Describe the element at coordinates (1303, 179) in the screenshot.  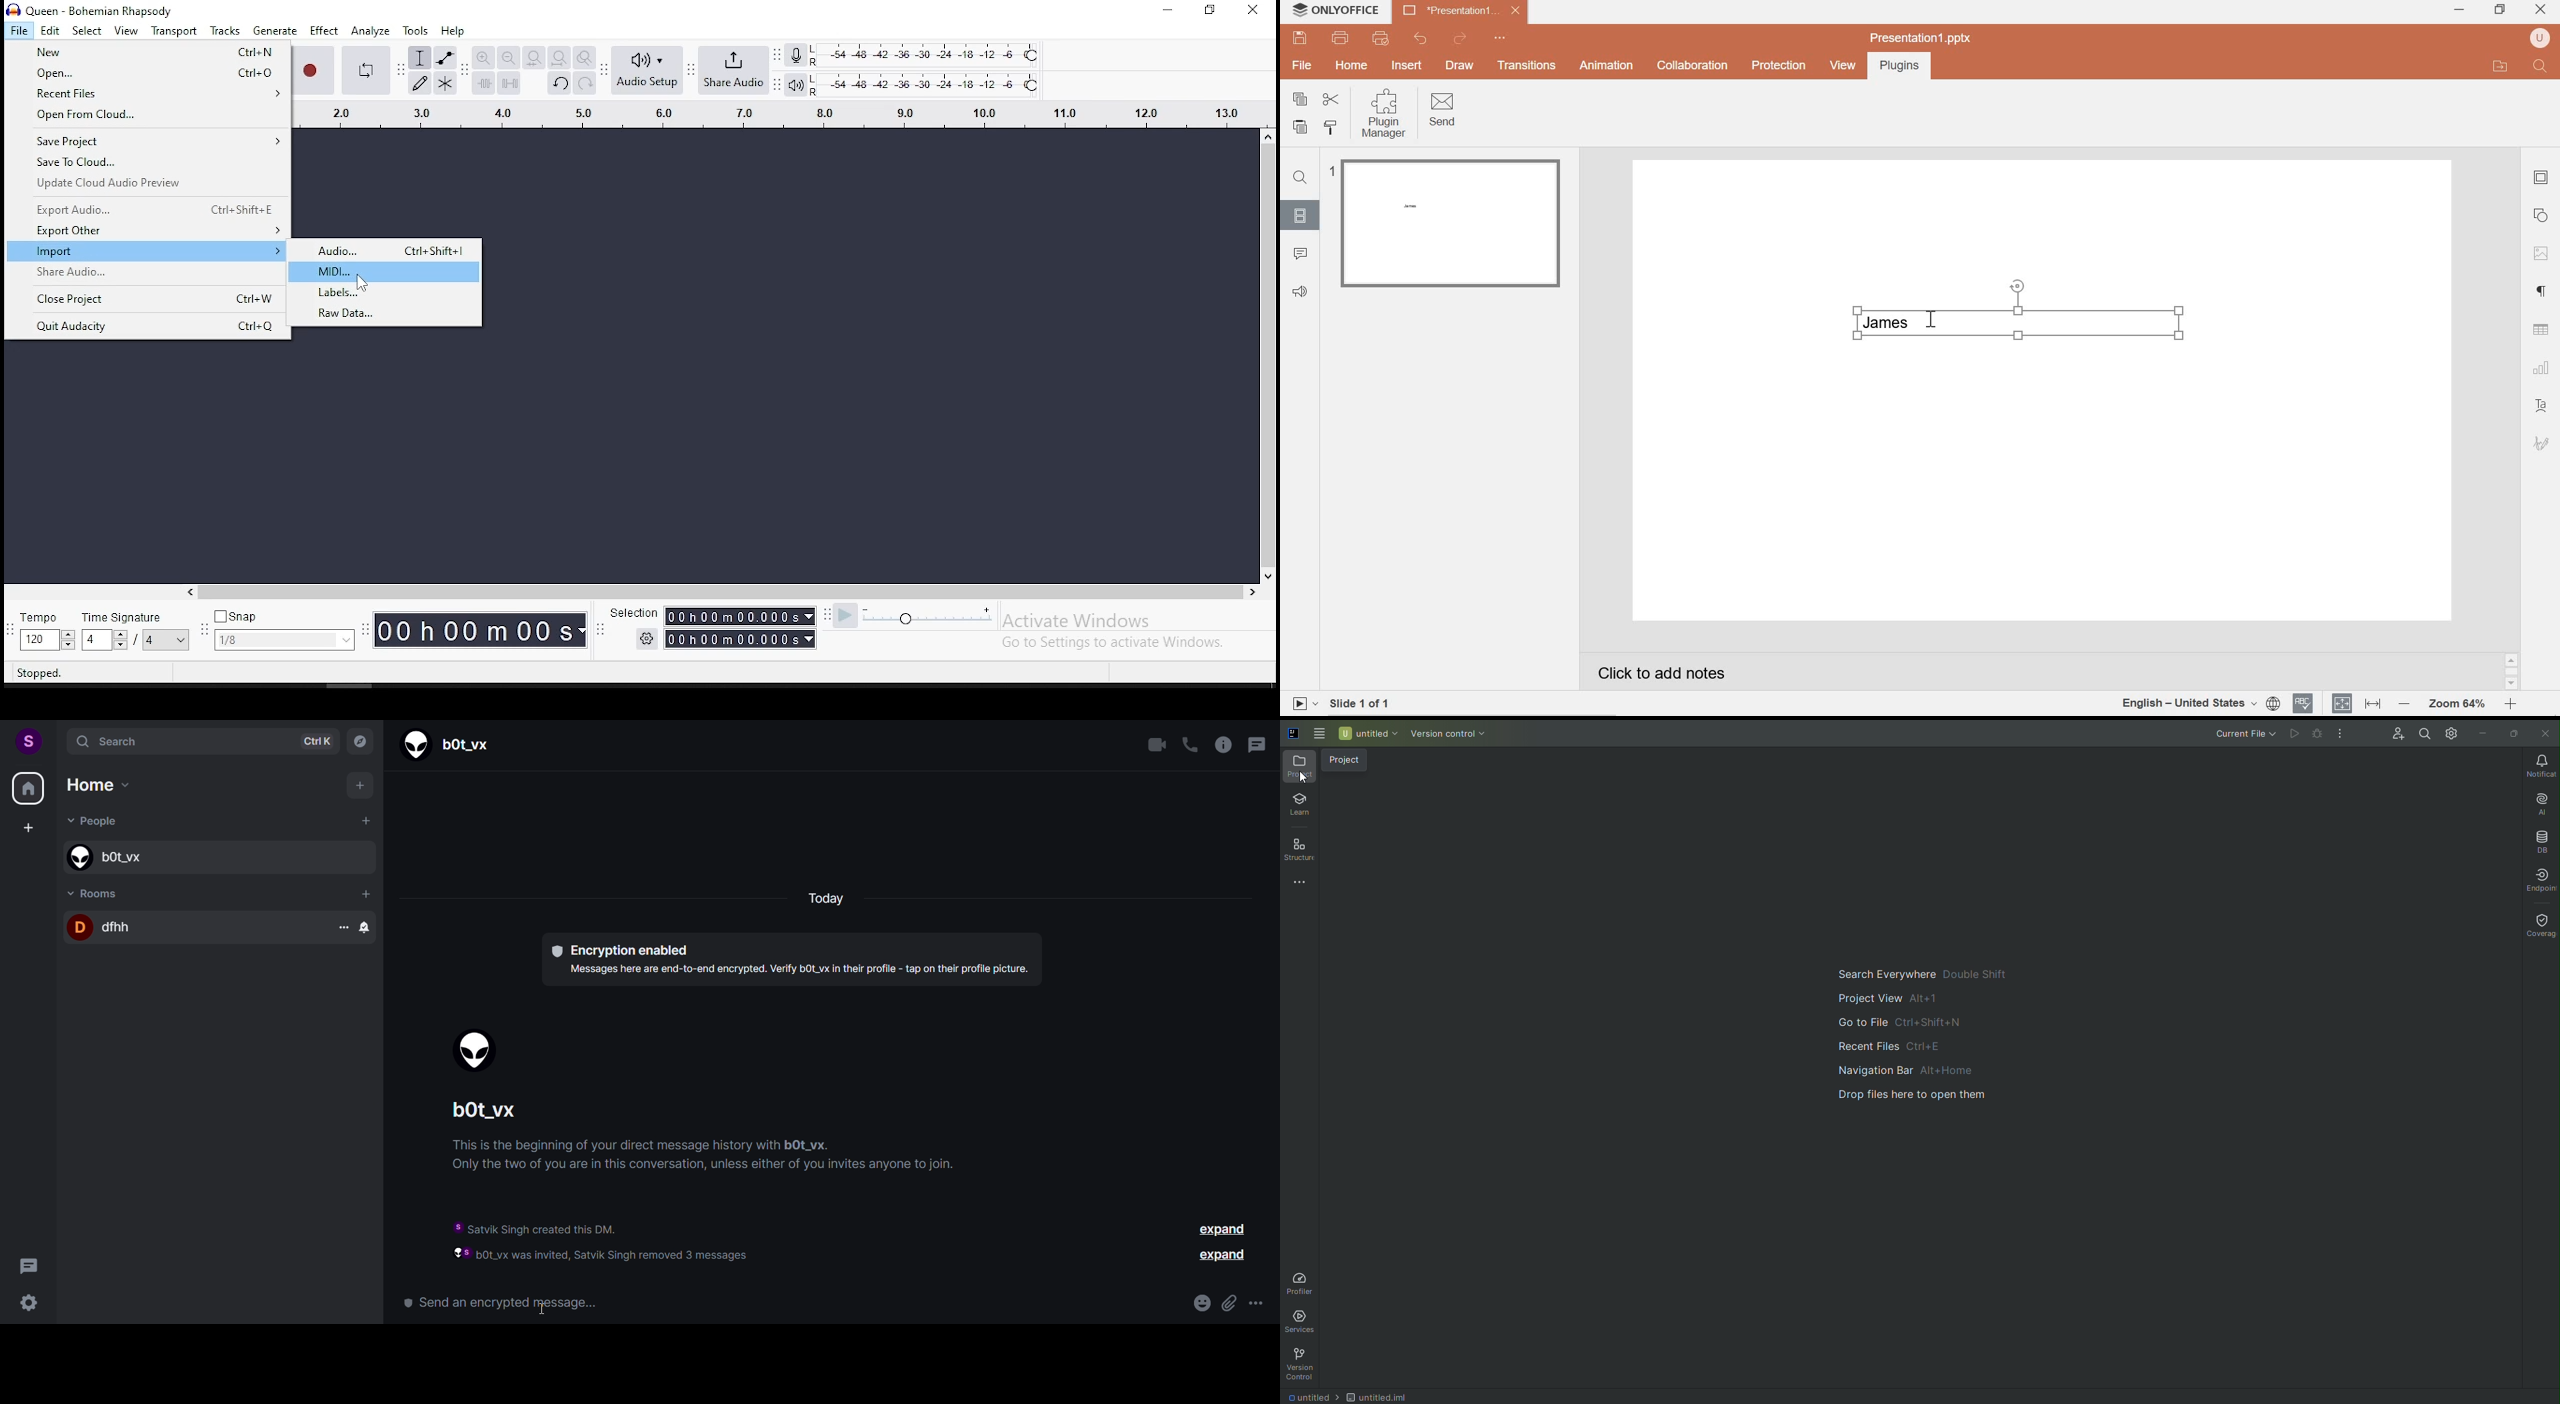
I see `Find` at that location.